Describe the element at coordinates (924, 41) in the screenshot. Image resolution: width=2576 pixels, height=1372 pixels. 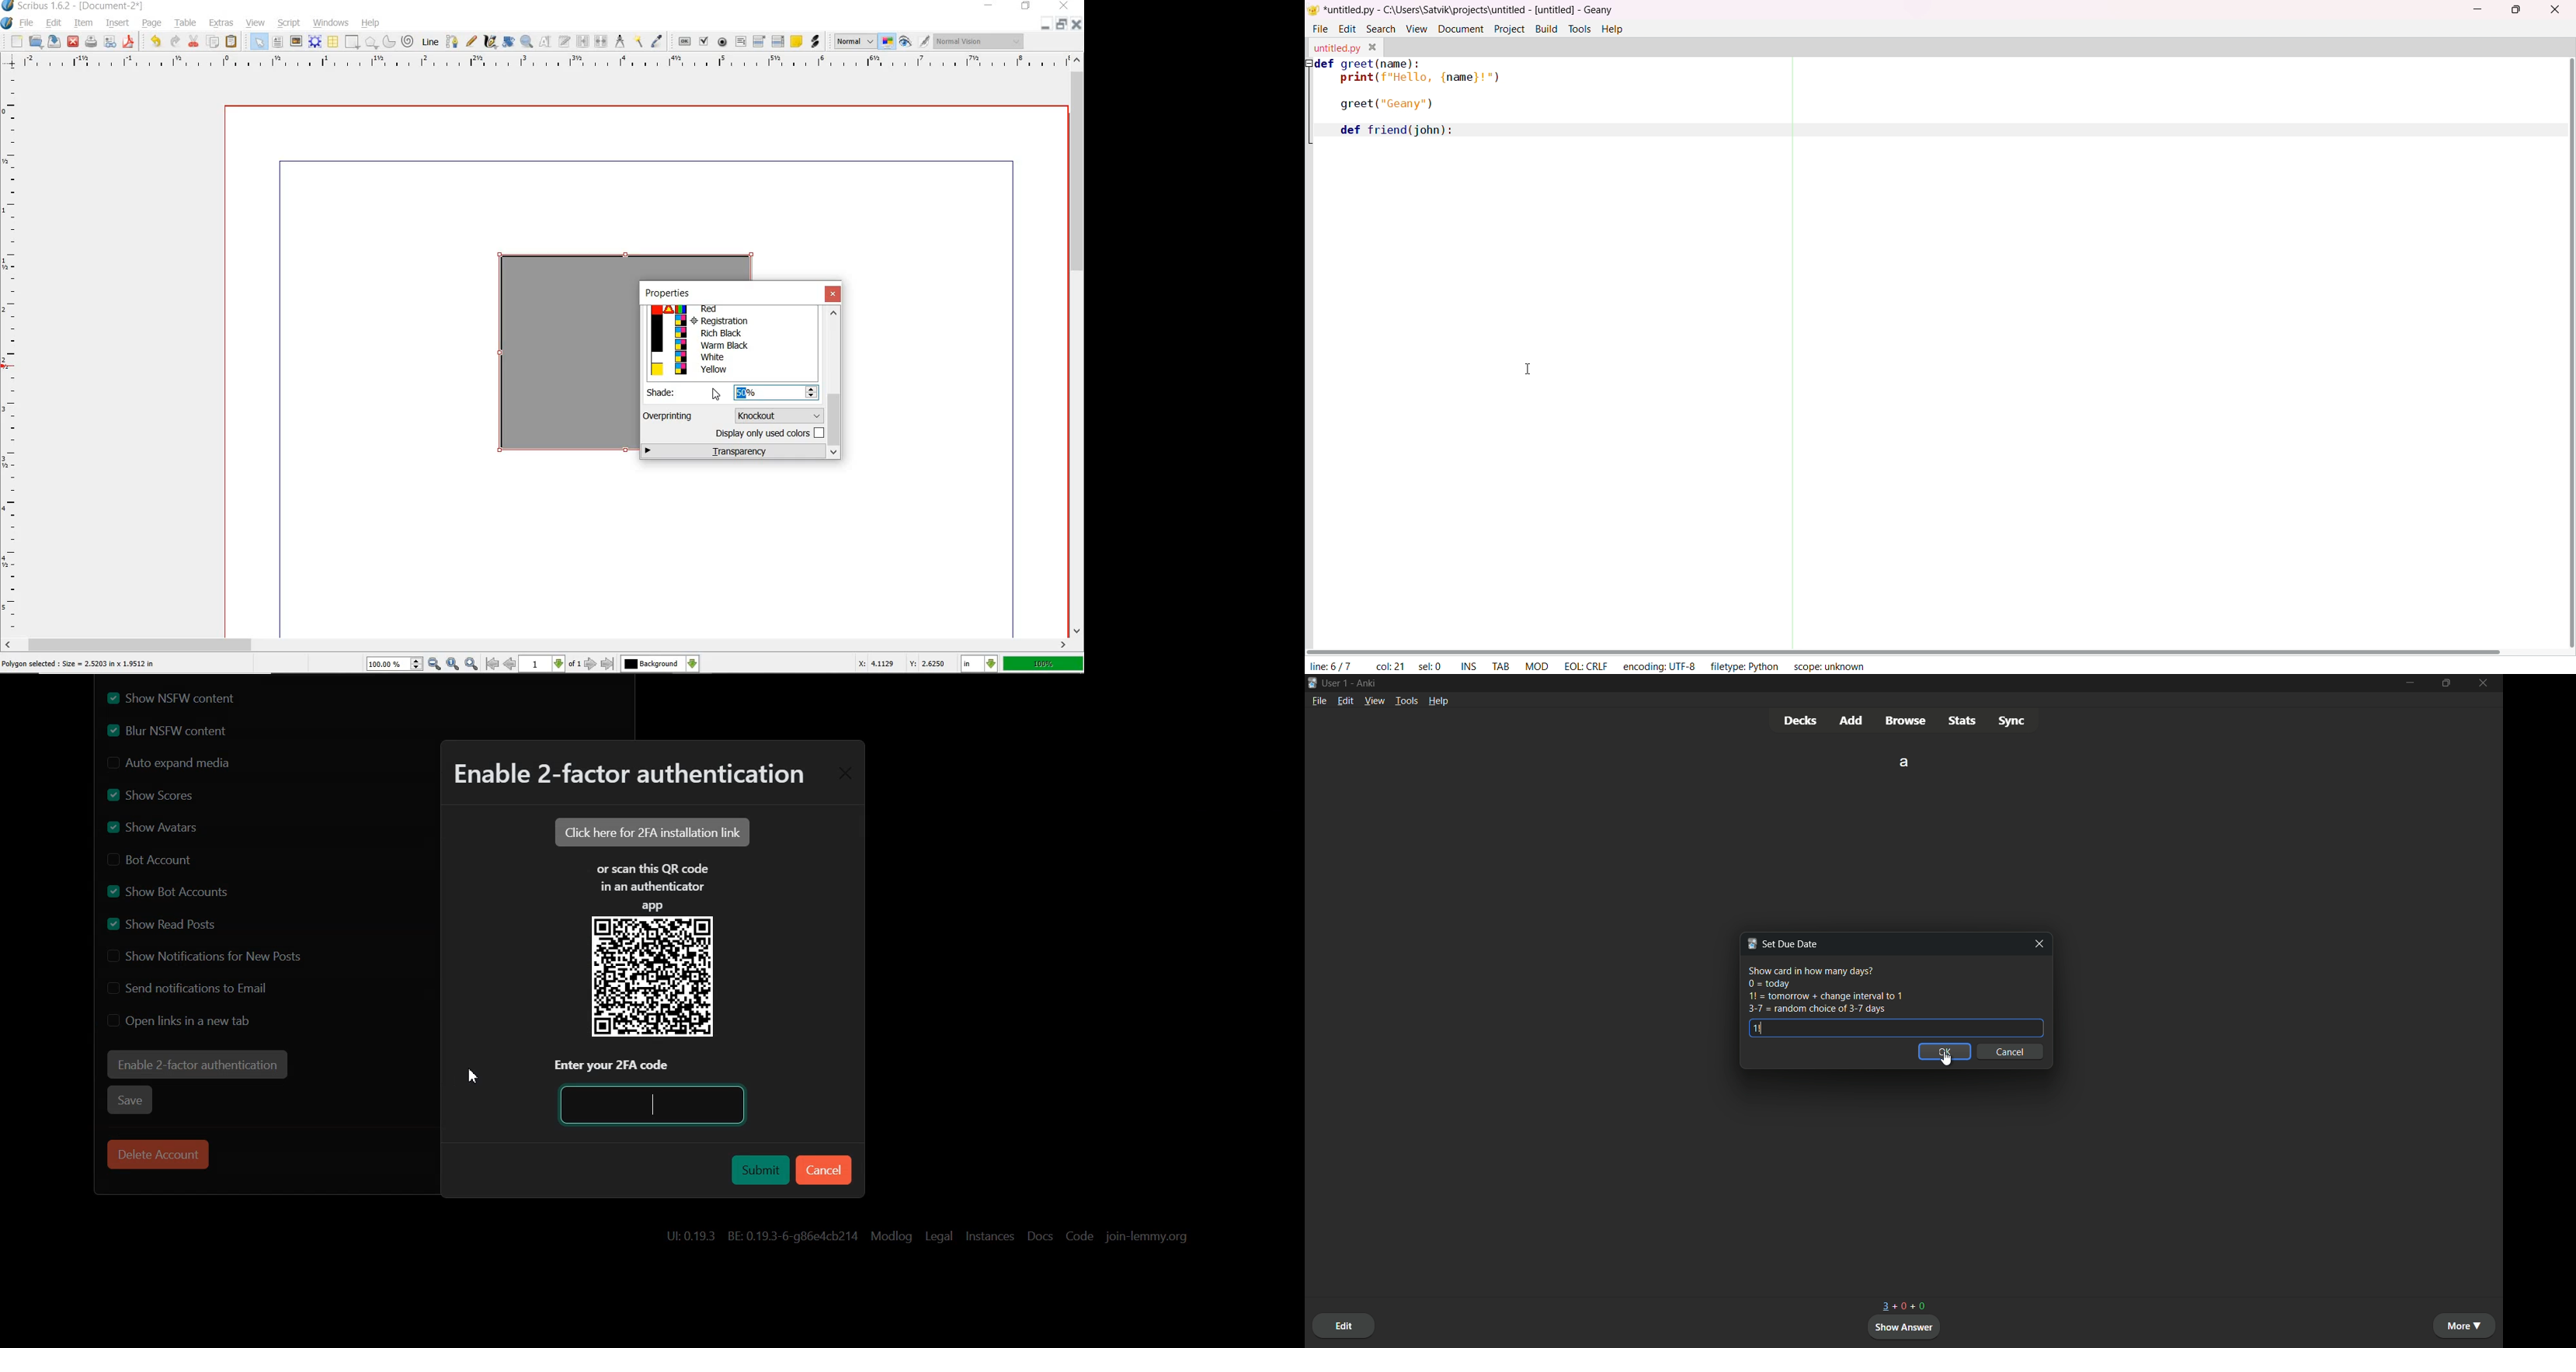
I see `edit in preview mode` at that location.